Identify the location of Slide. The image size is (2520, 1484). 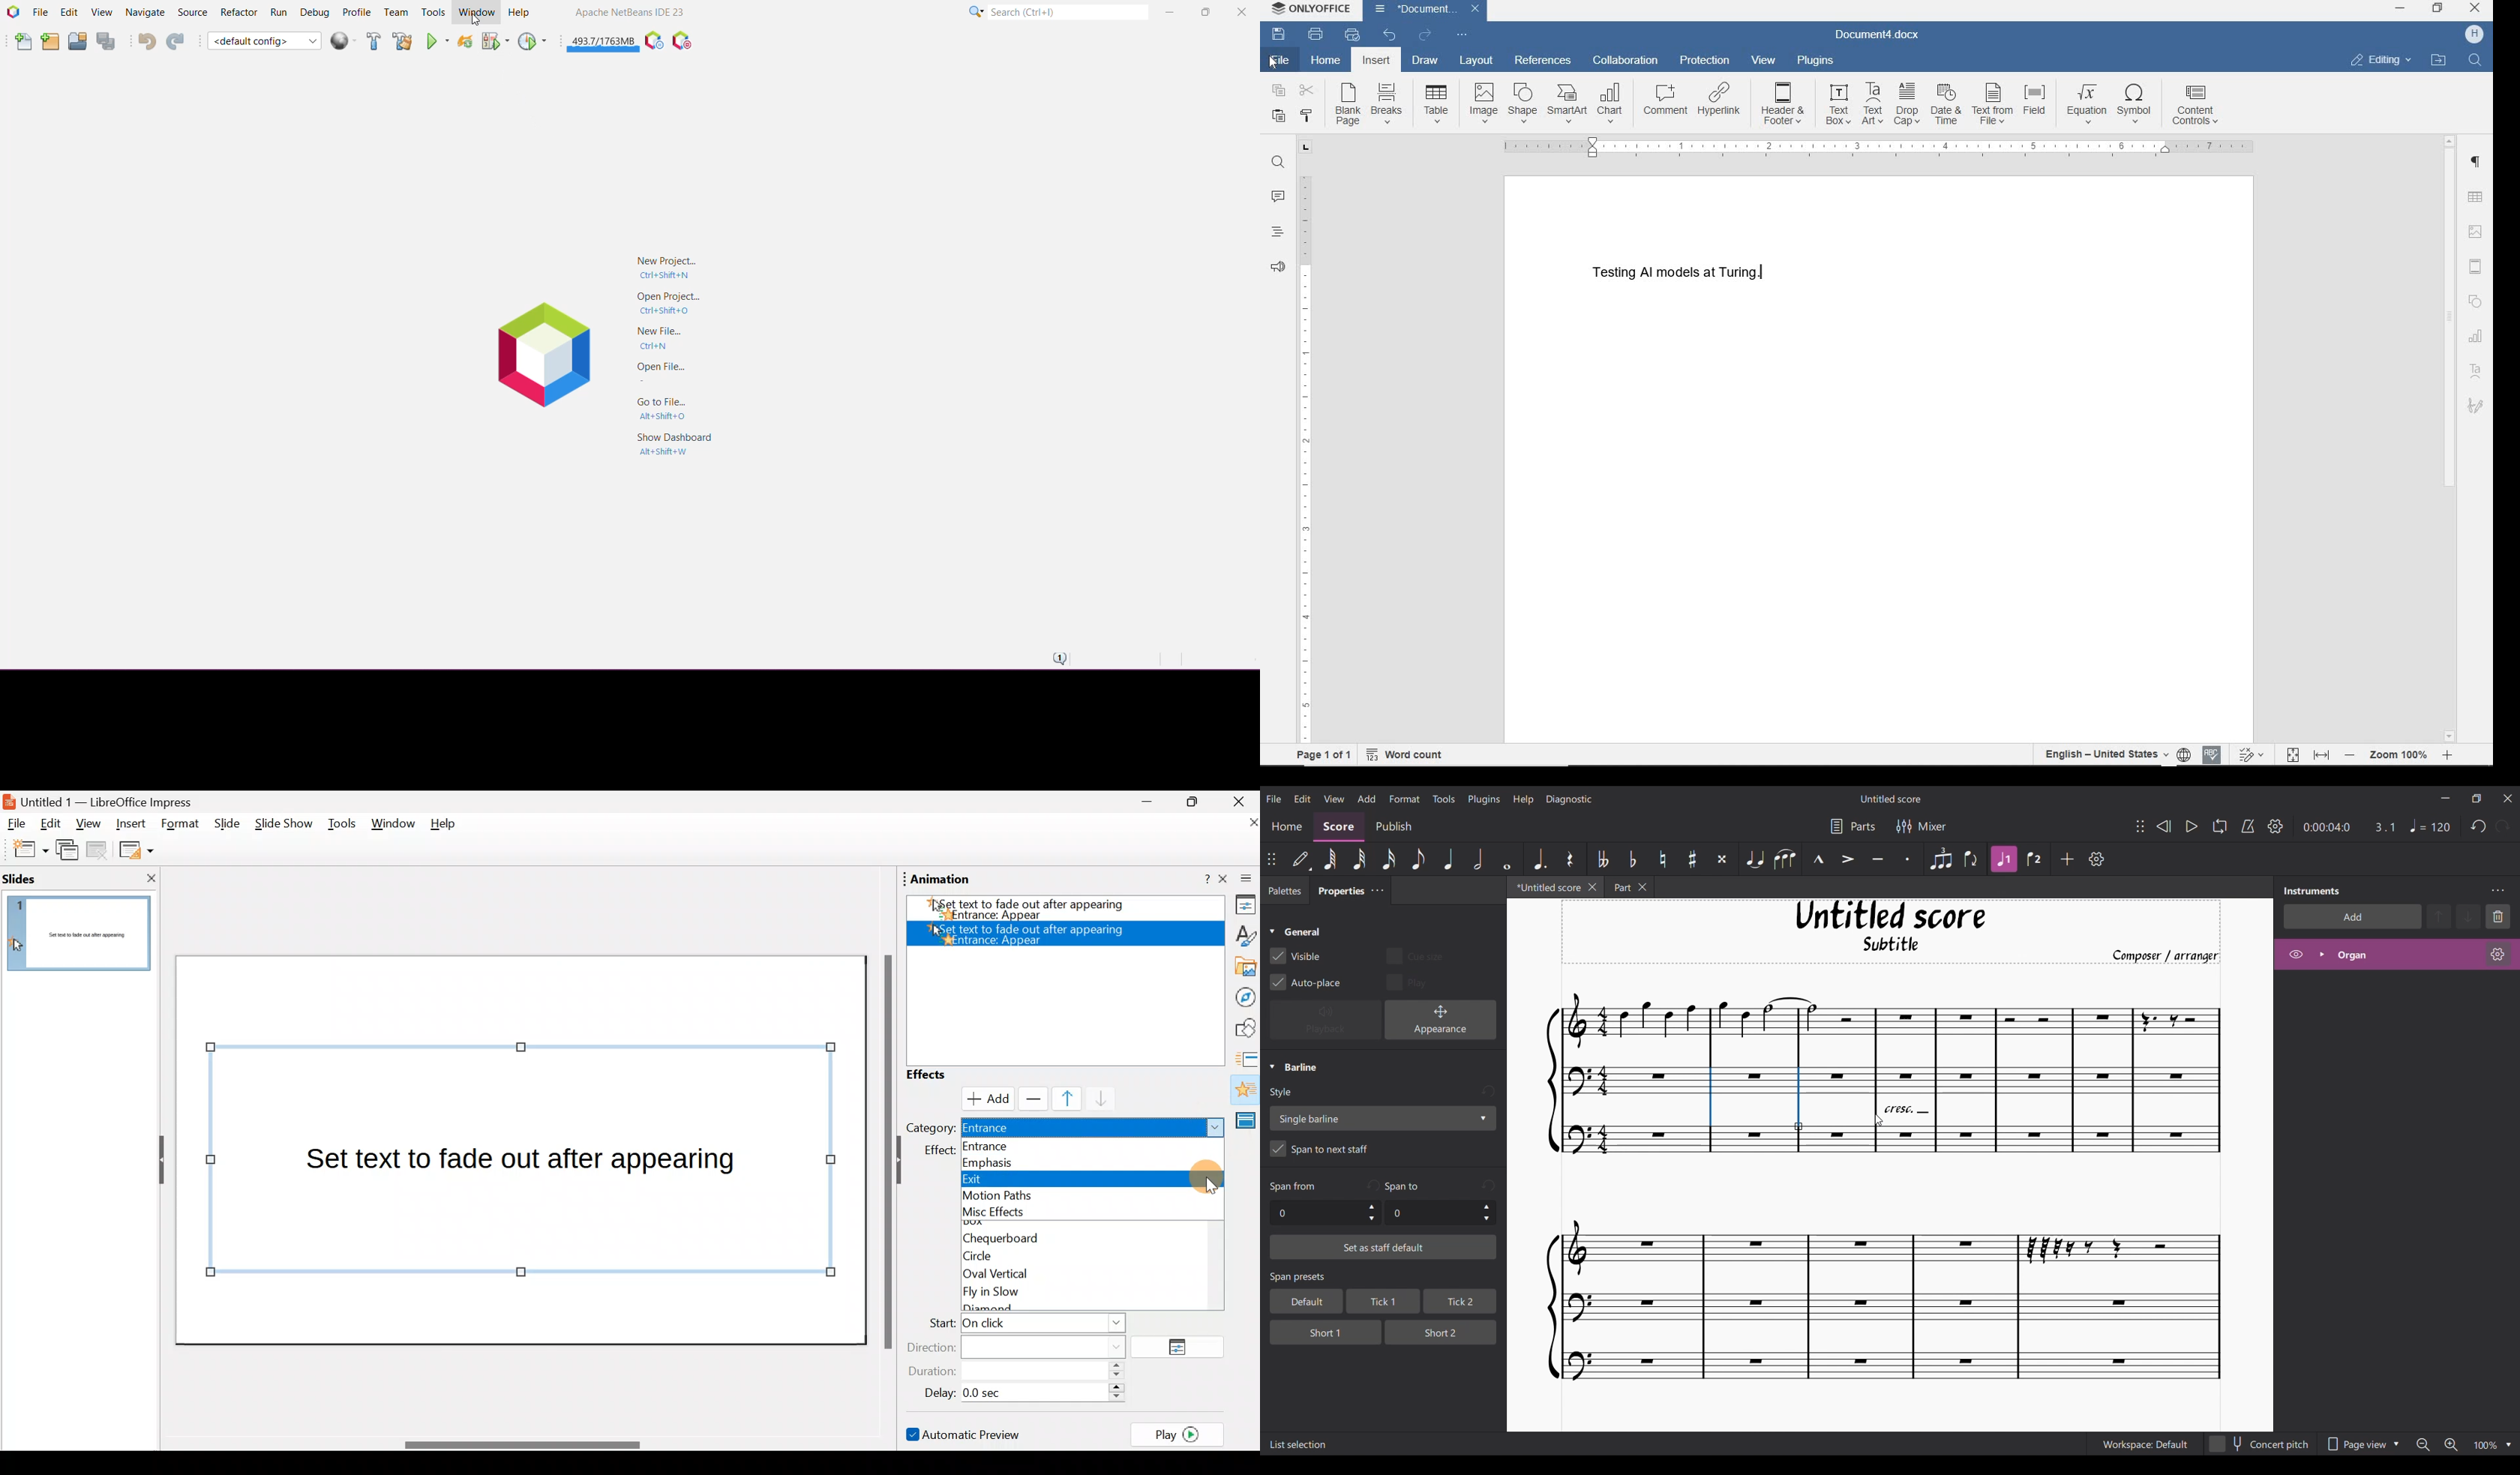
(224, 824).